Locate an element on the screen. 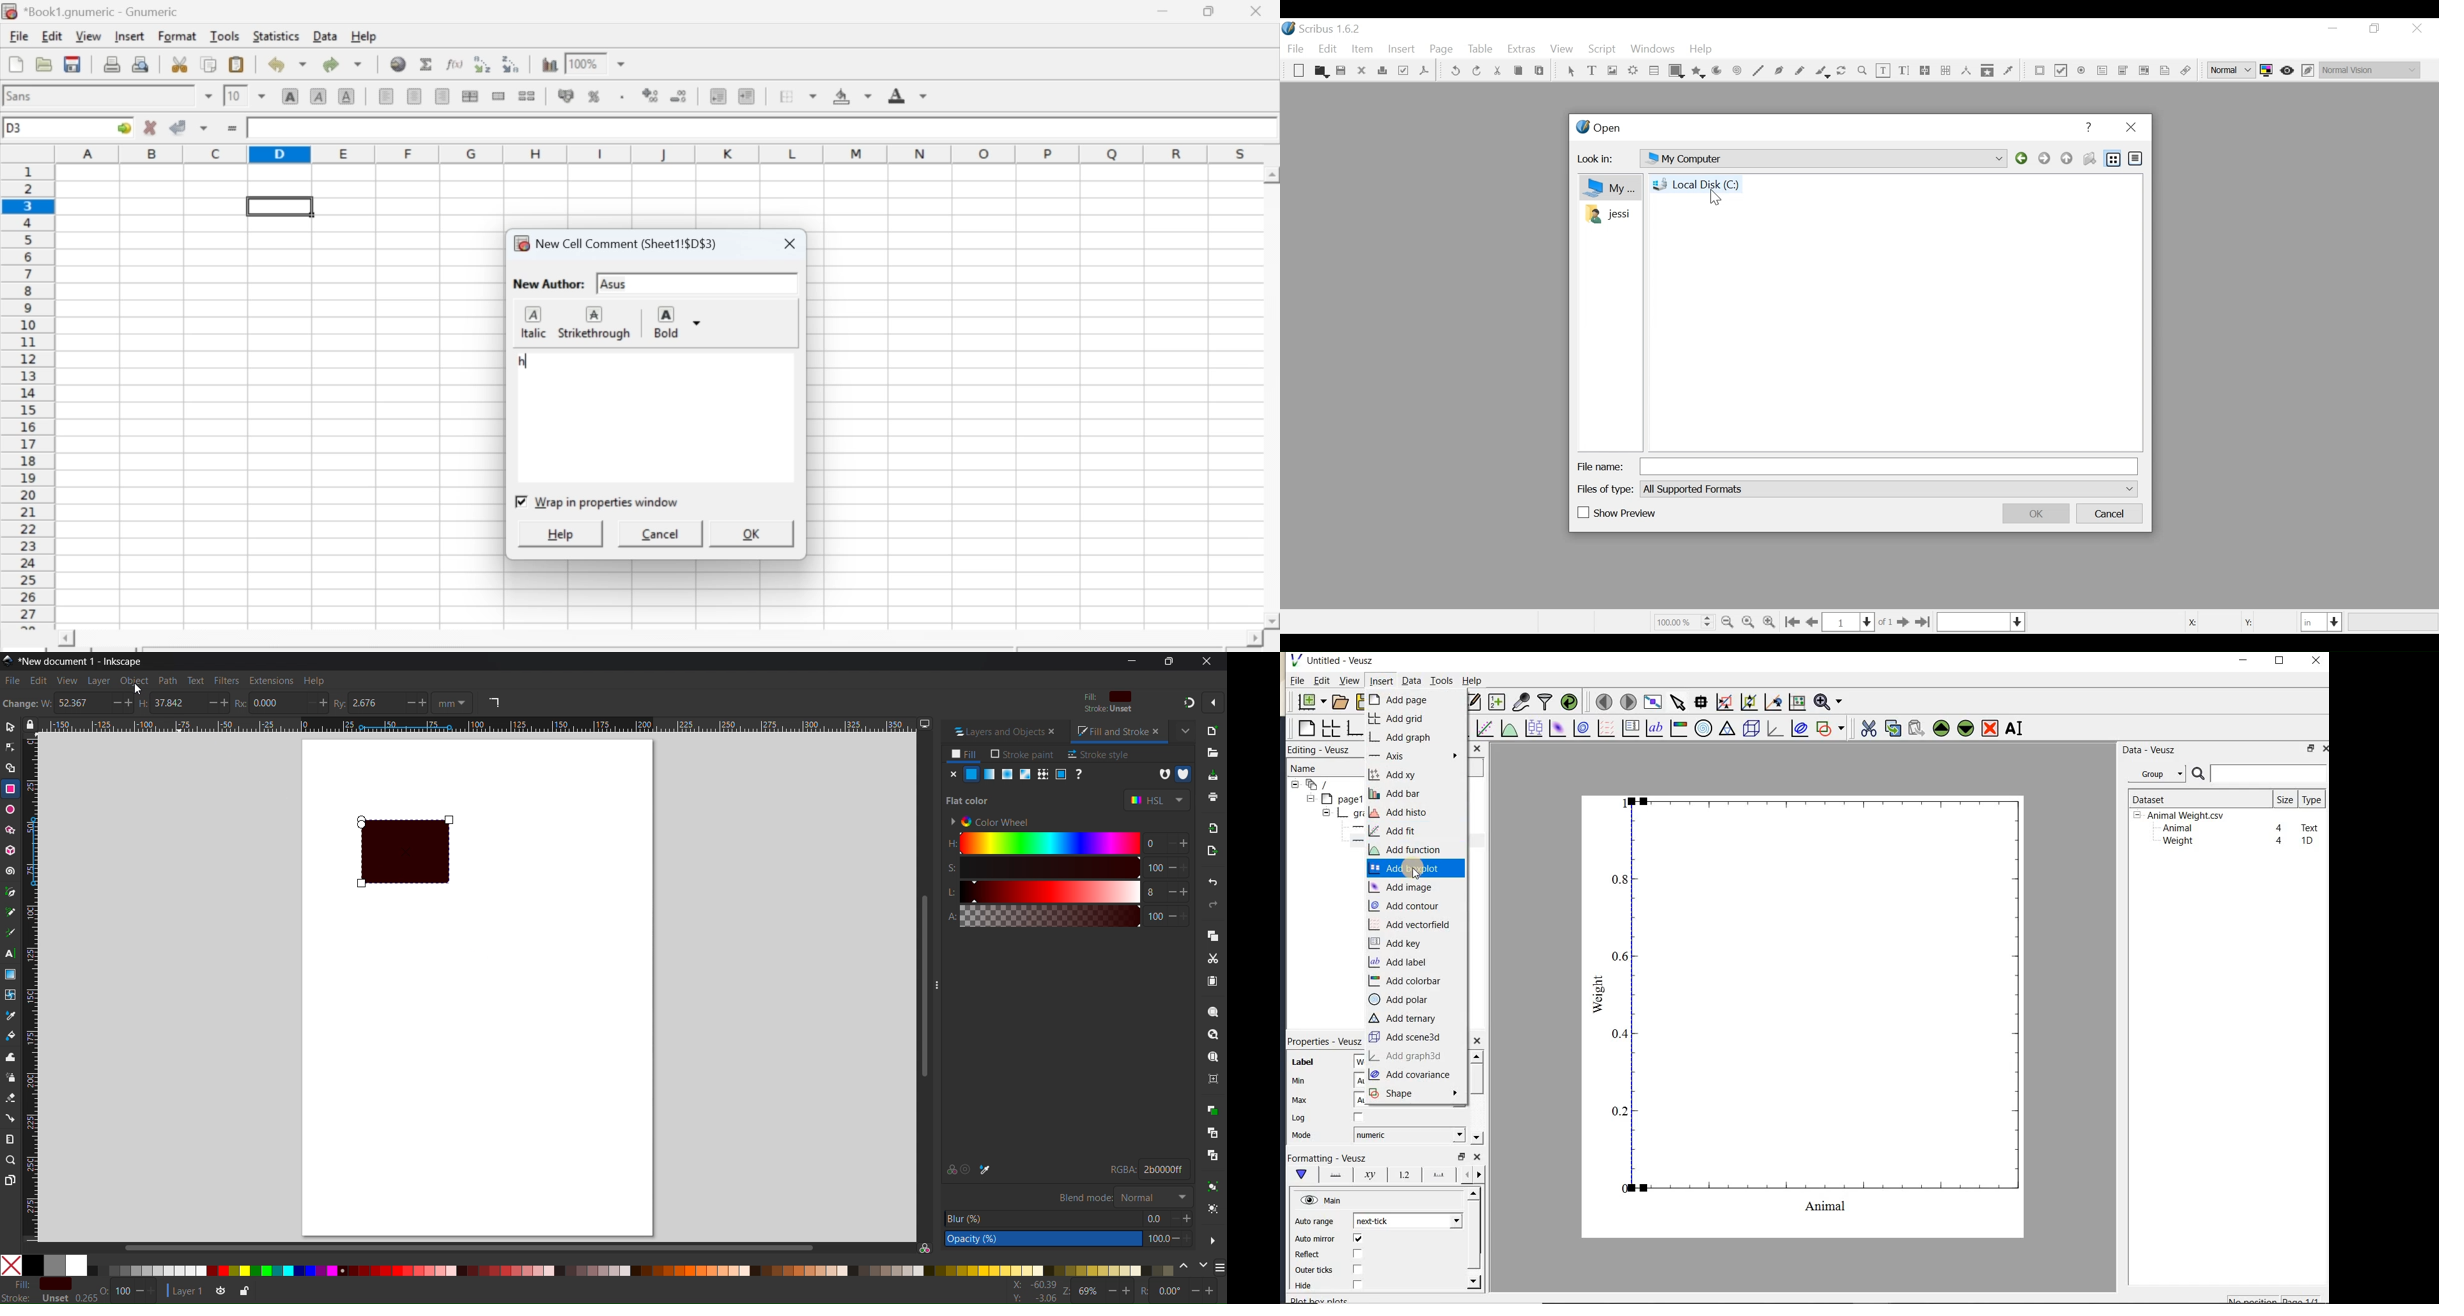 Image resolution: width=2464 pixels, height=1316 pixels. increase lightess is located at coordinates (1186, 891).